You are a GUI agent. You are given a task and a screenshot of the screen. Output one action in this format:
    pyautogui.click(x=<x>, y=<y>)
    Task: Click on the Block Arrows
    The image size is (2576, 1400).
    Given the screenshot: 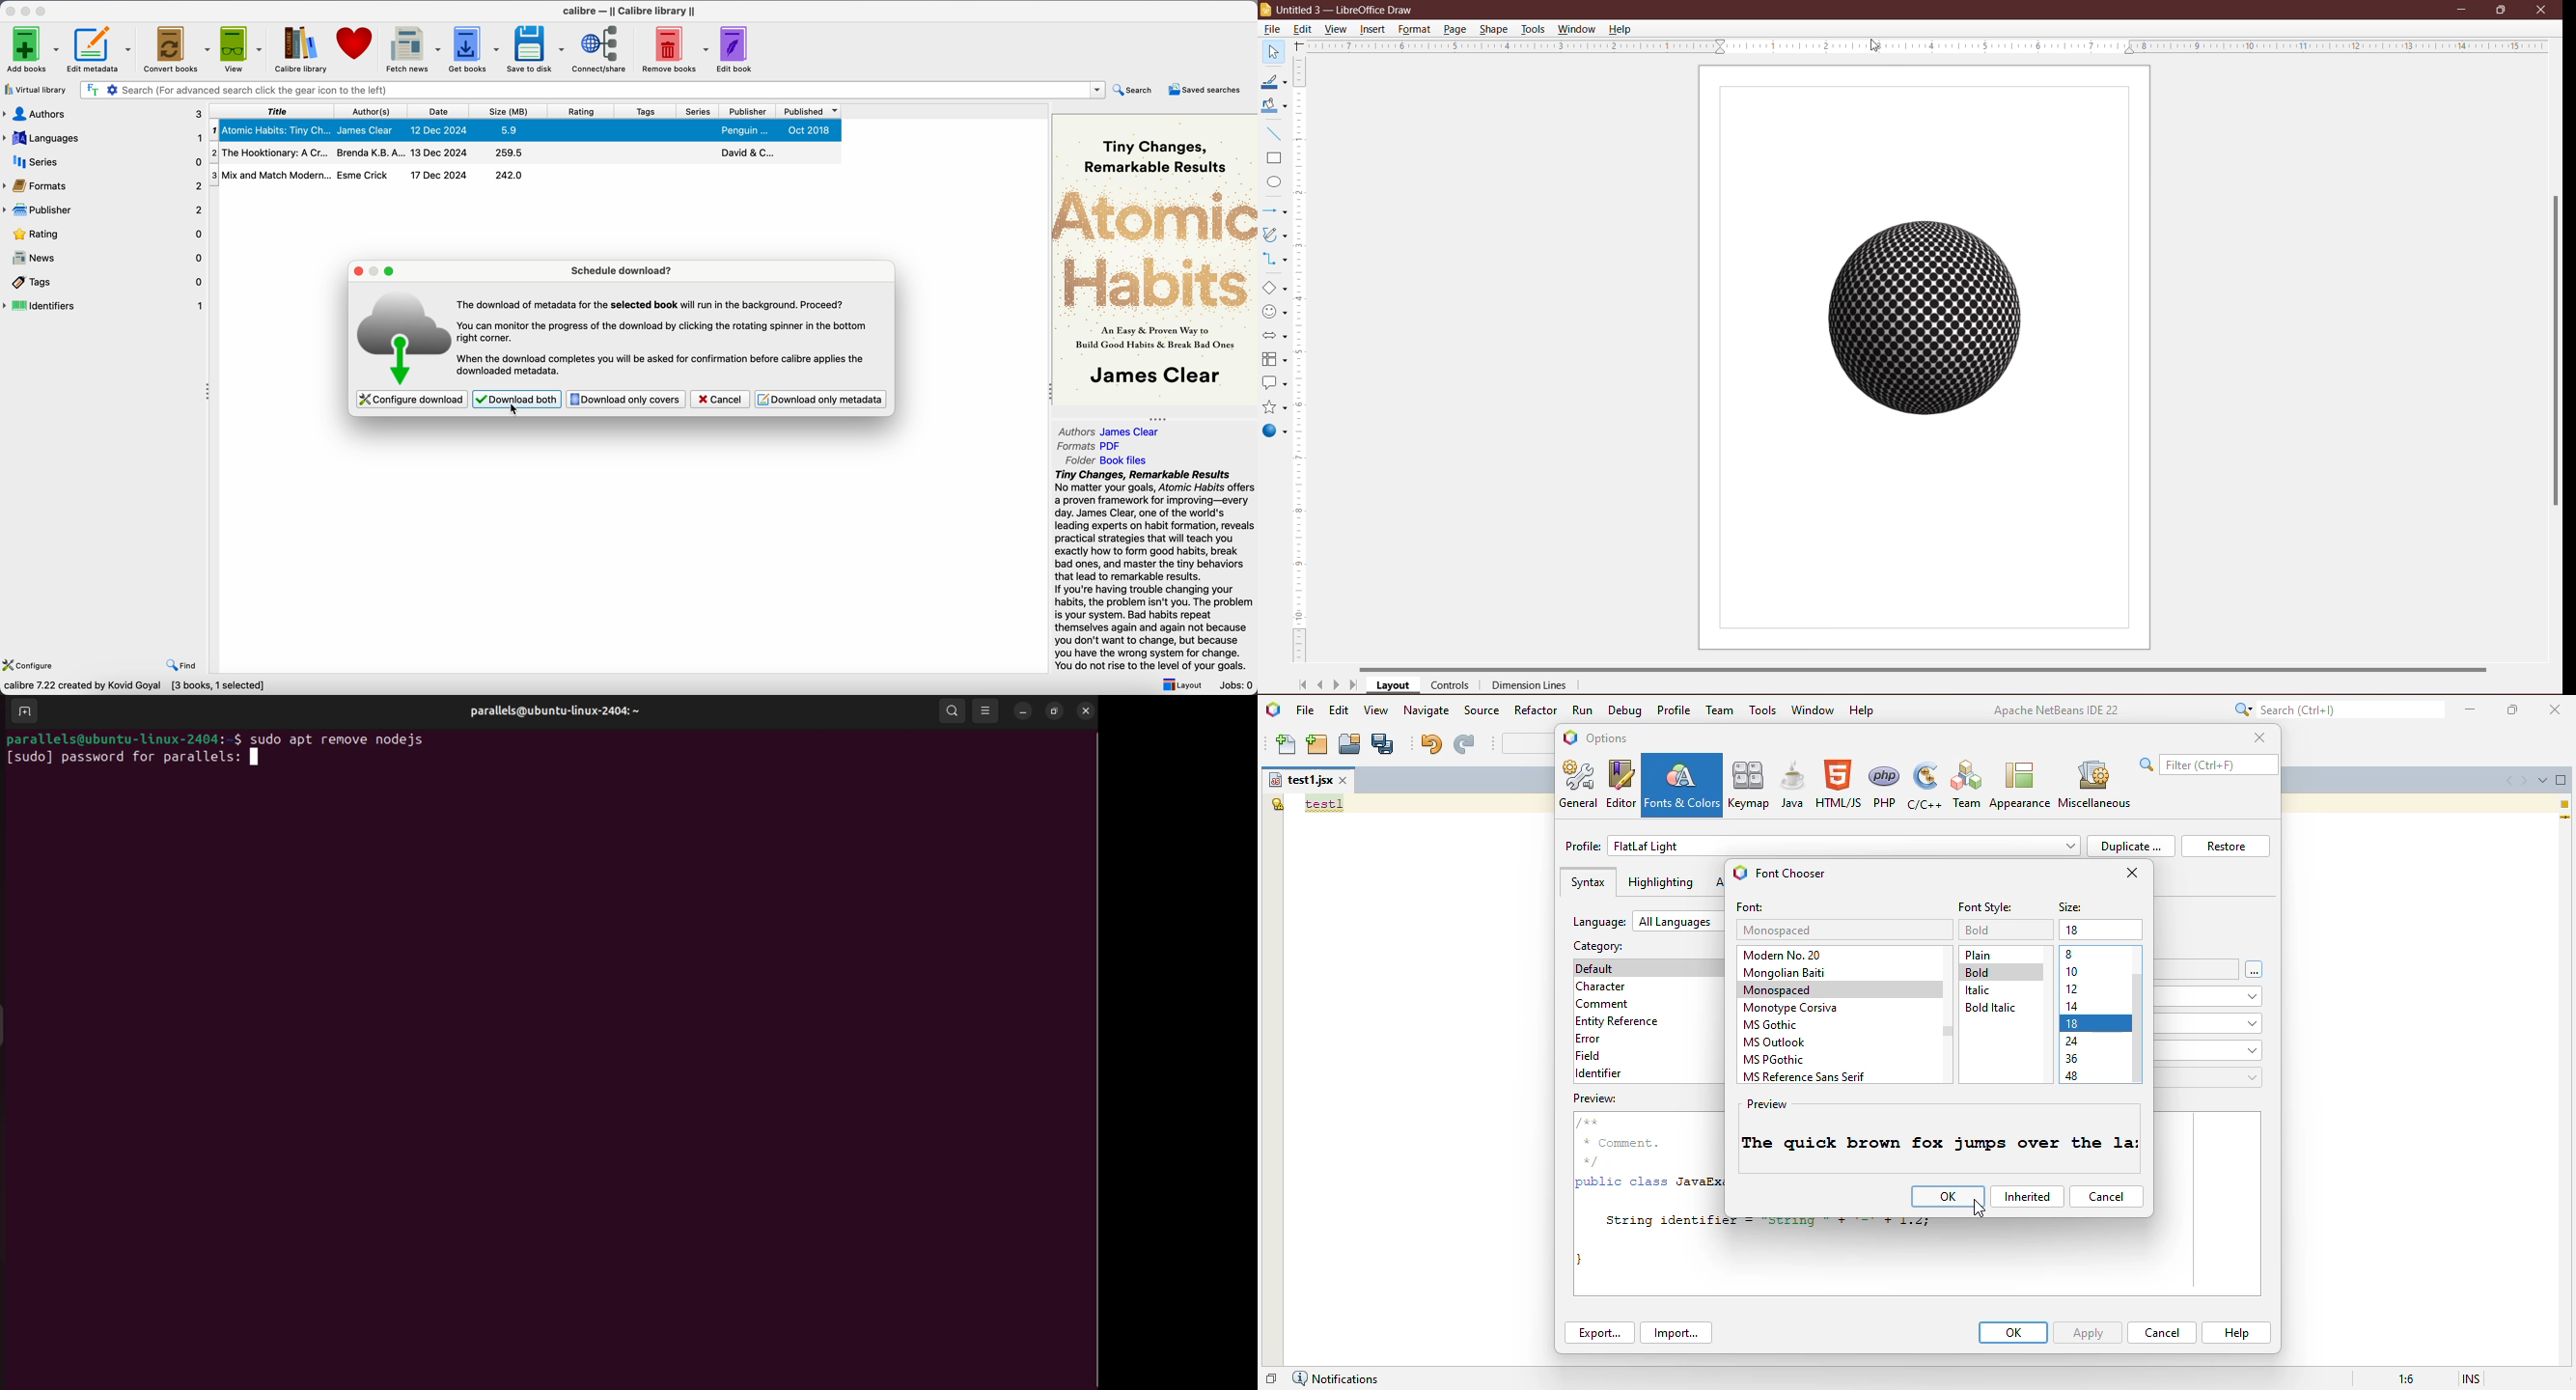 What is the action you would take?
    pyautogui.click(x=1273, y=337)
    